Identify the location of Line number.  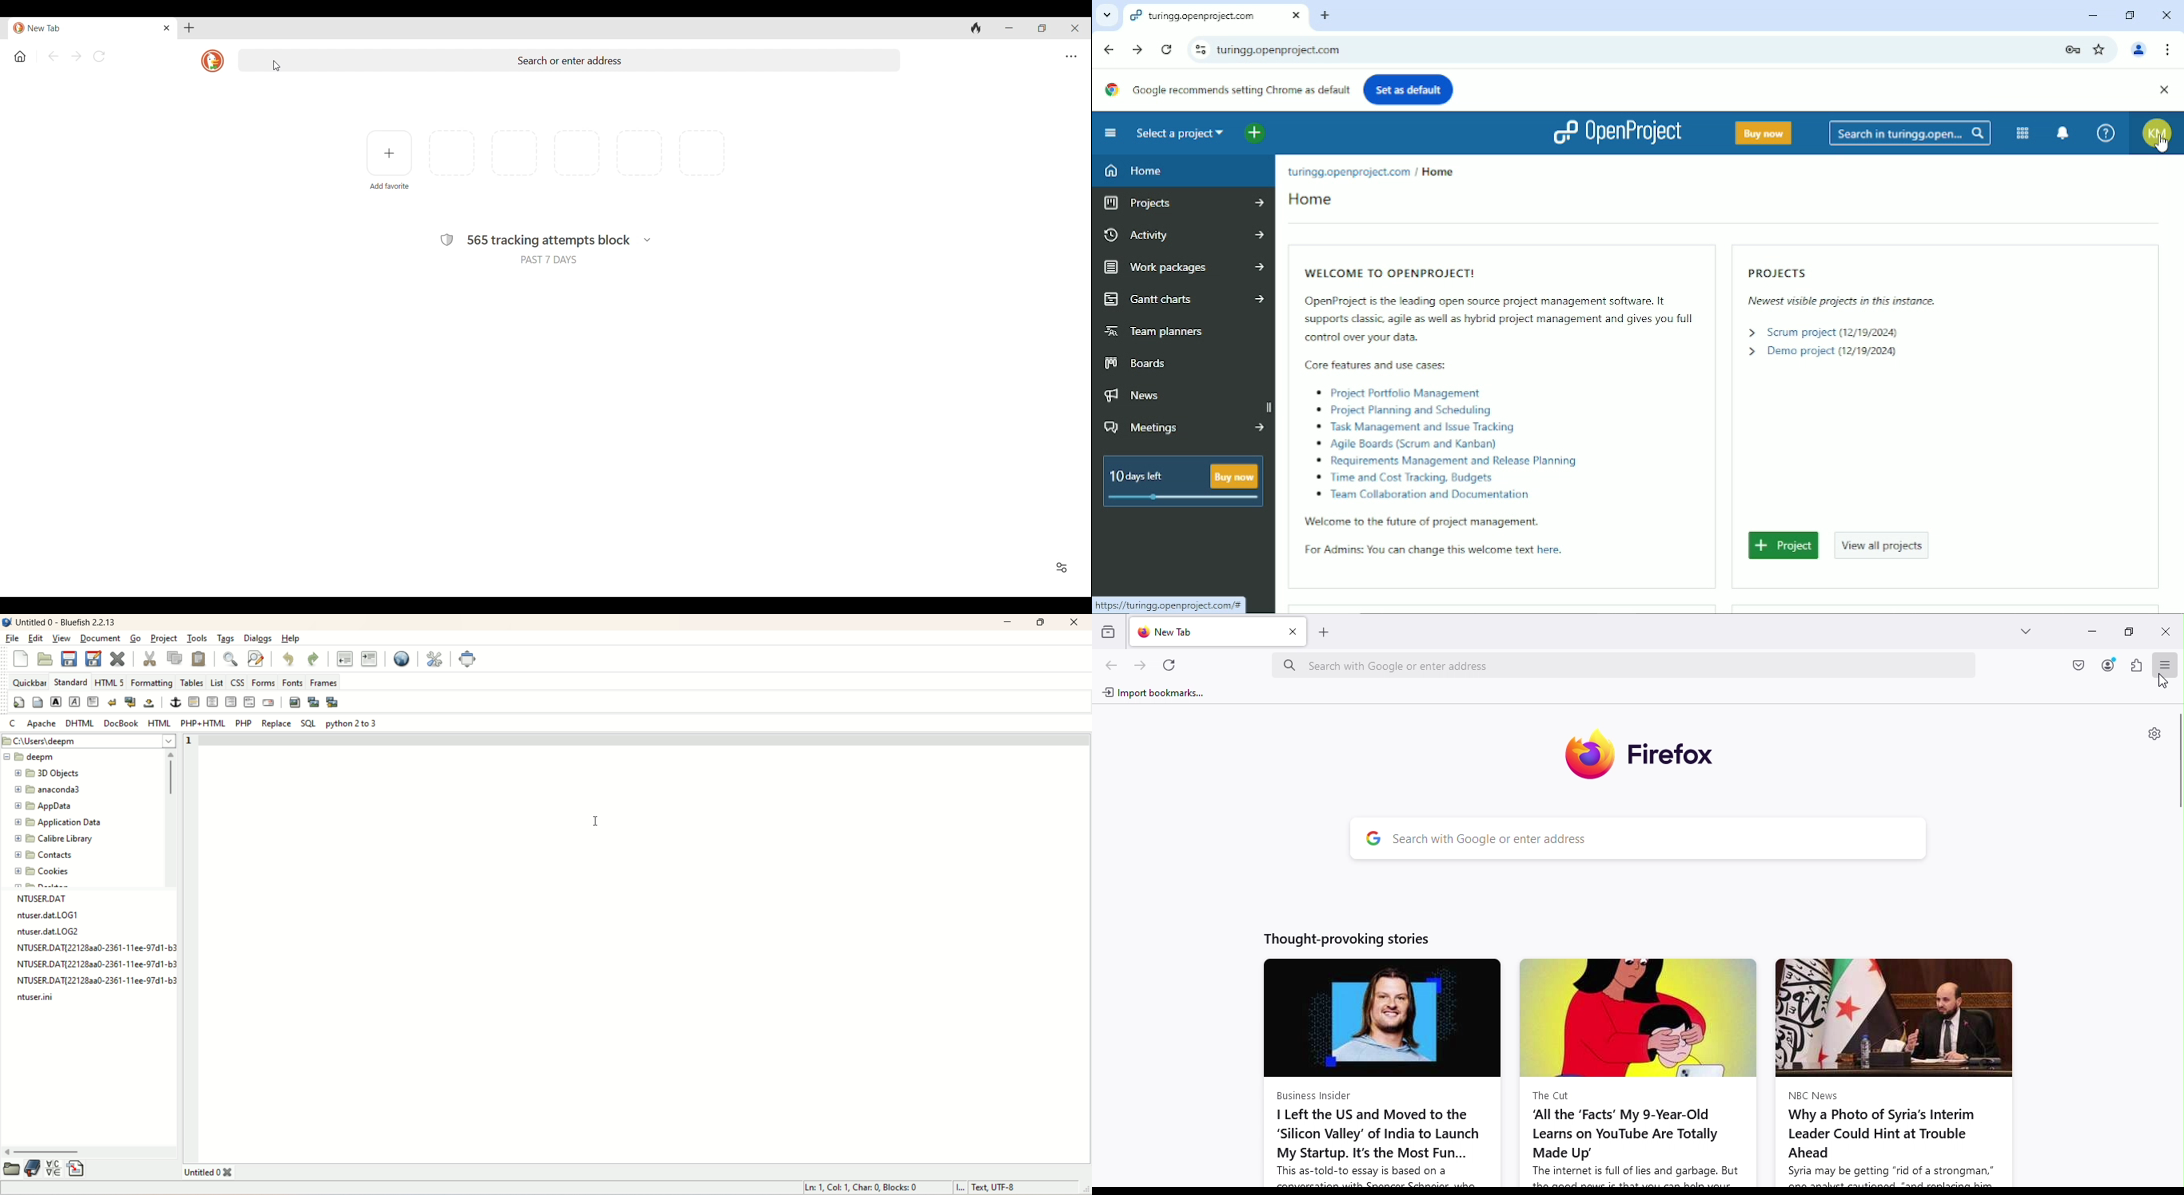
(195, 740).